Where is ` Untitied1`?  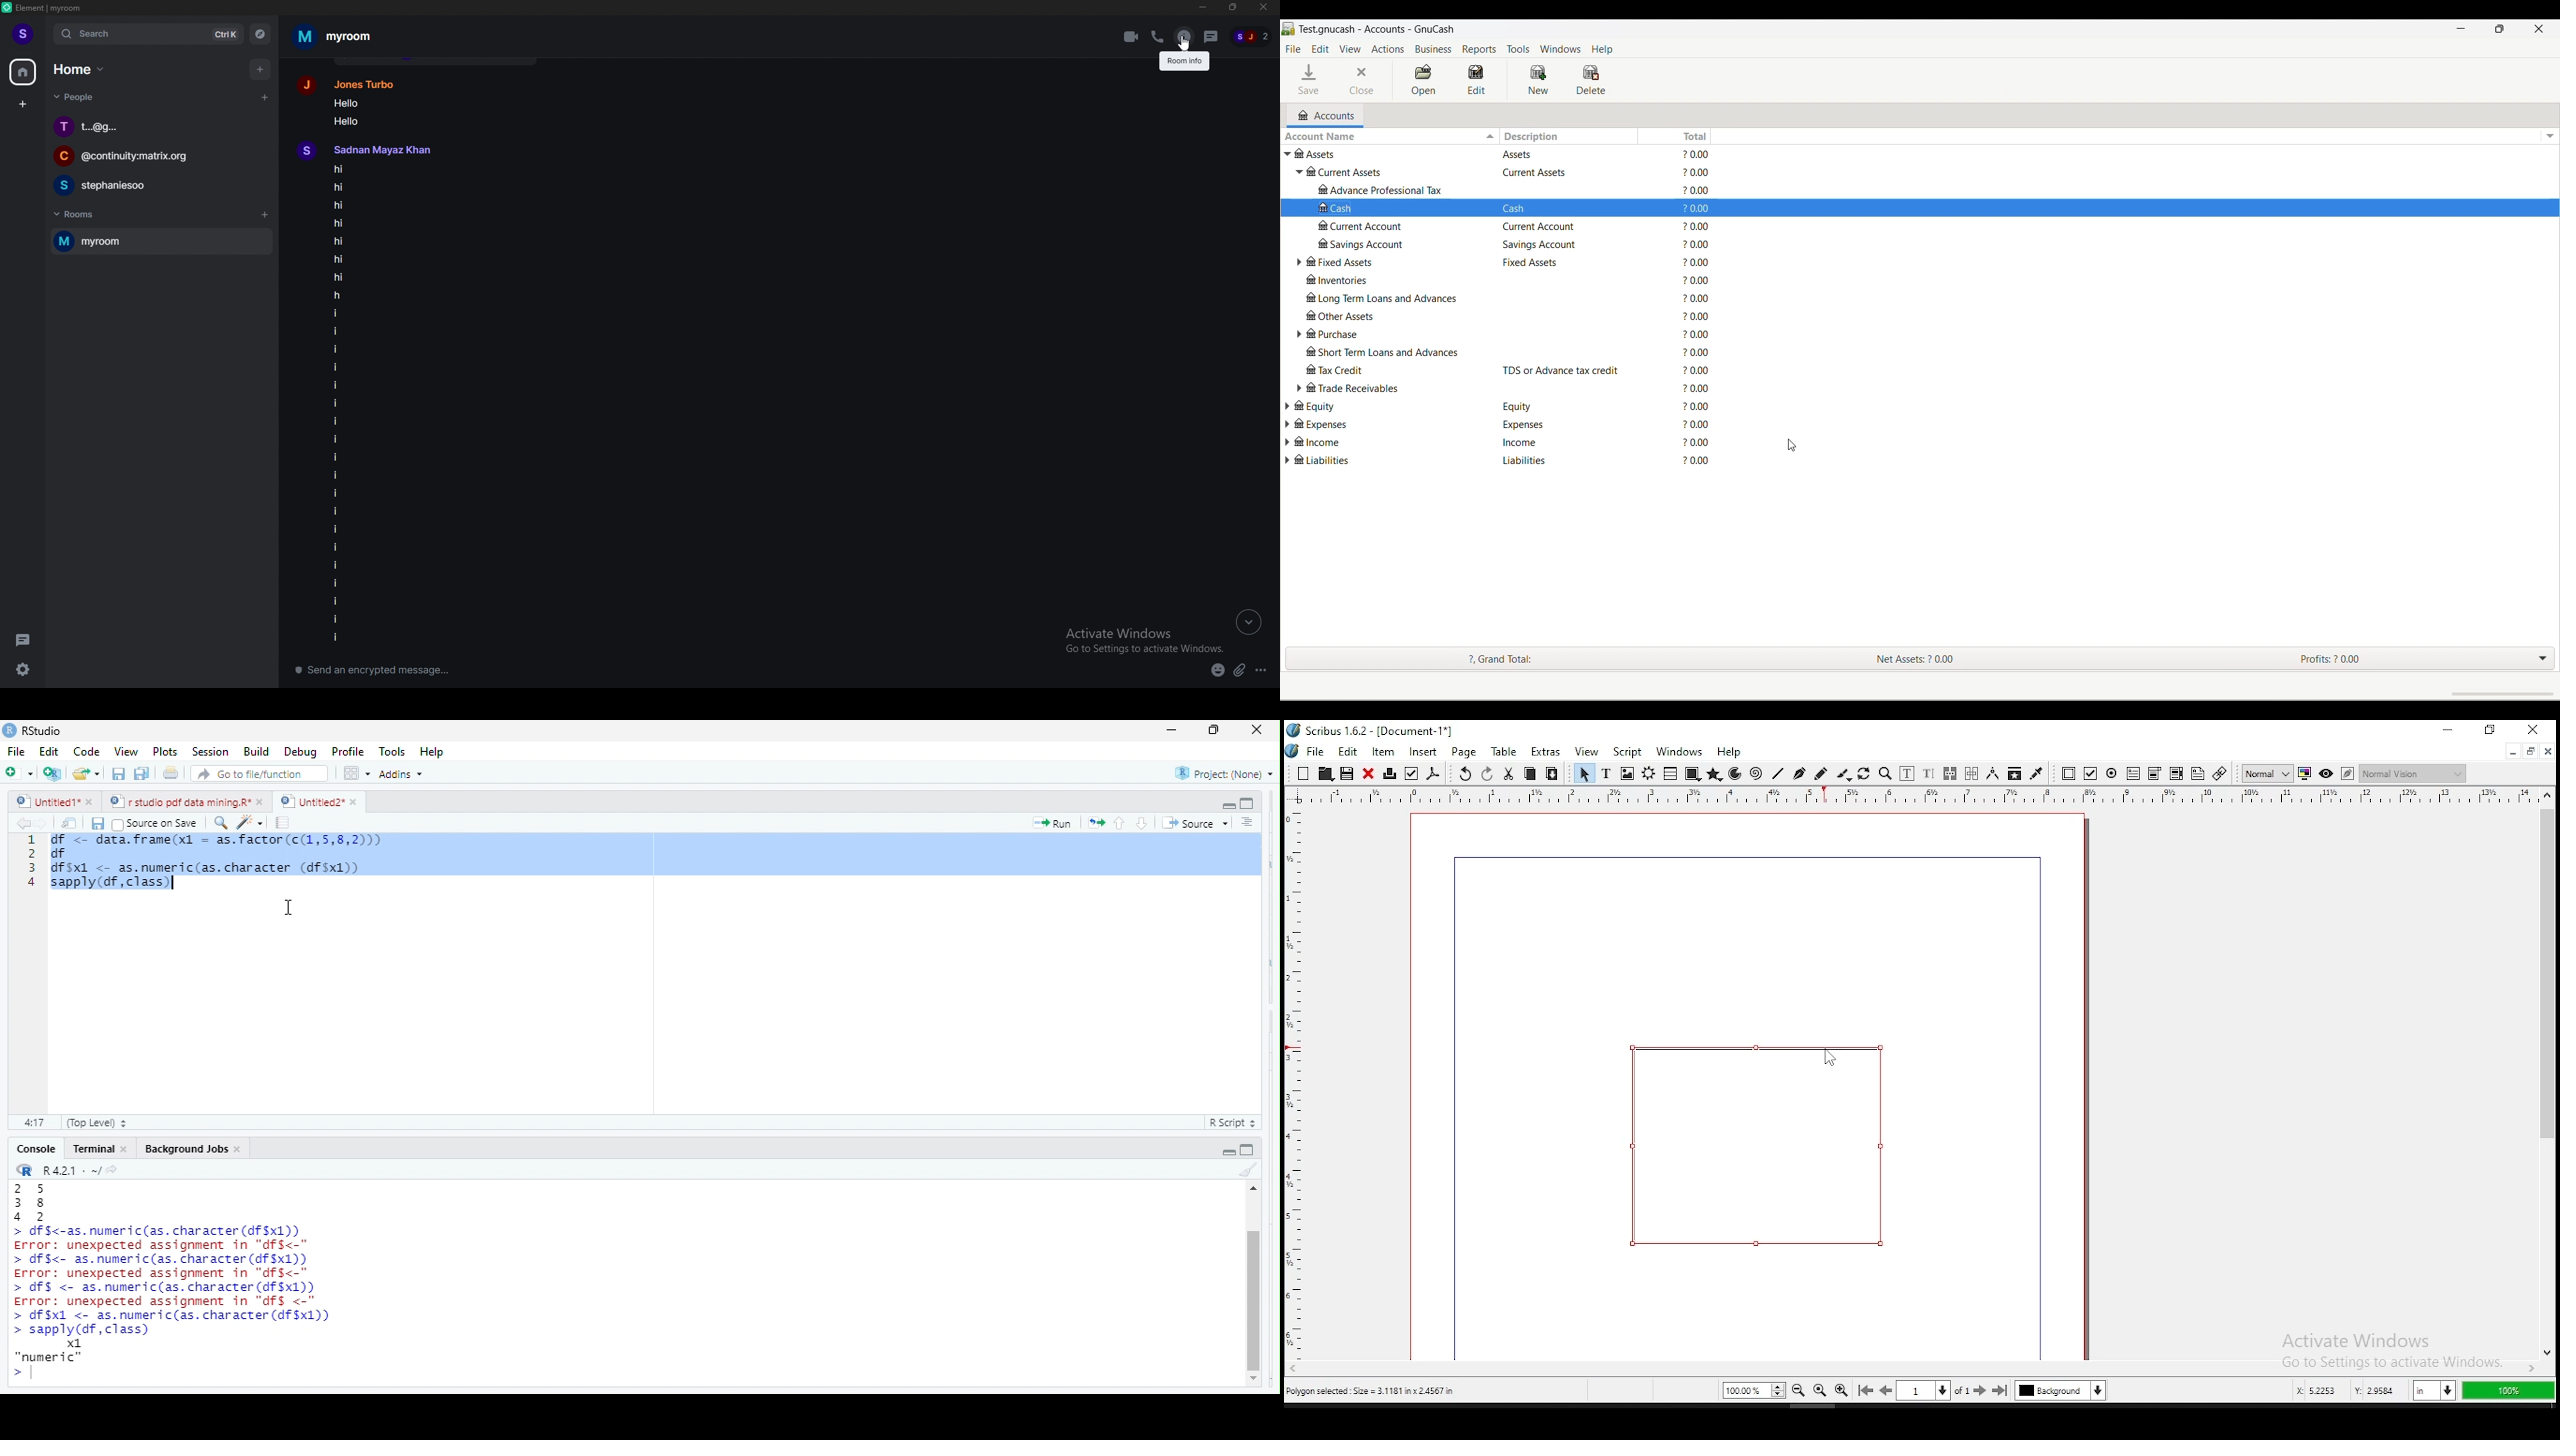  Untitied1 is located at coordinates (47, 802).